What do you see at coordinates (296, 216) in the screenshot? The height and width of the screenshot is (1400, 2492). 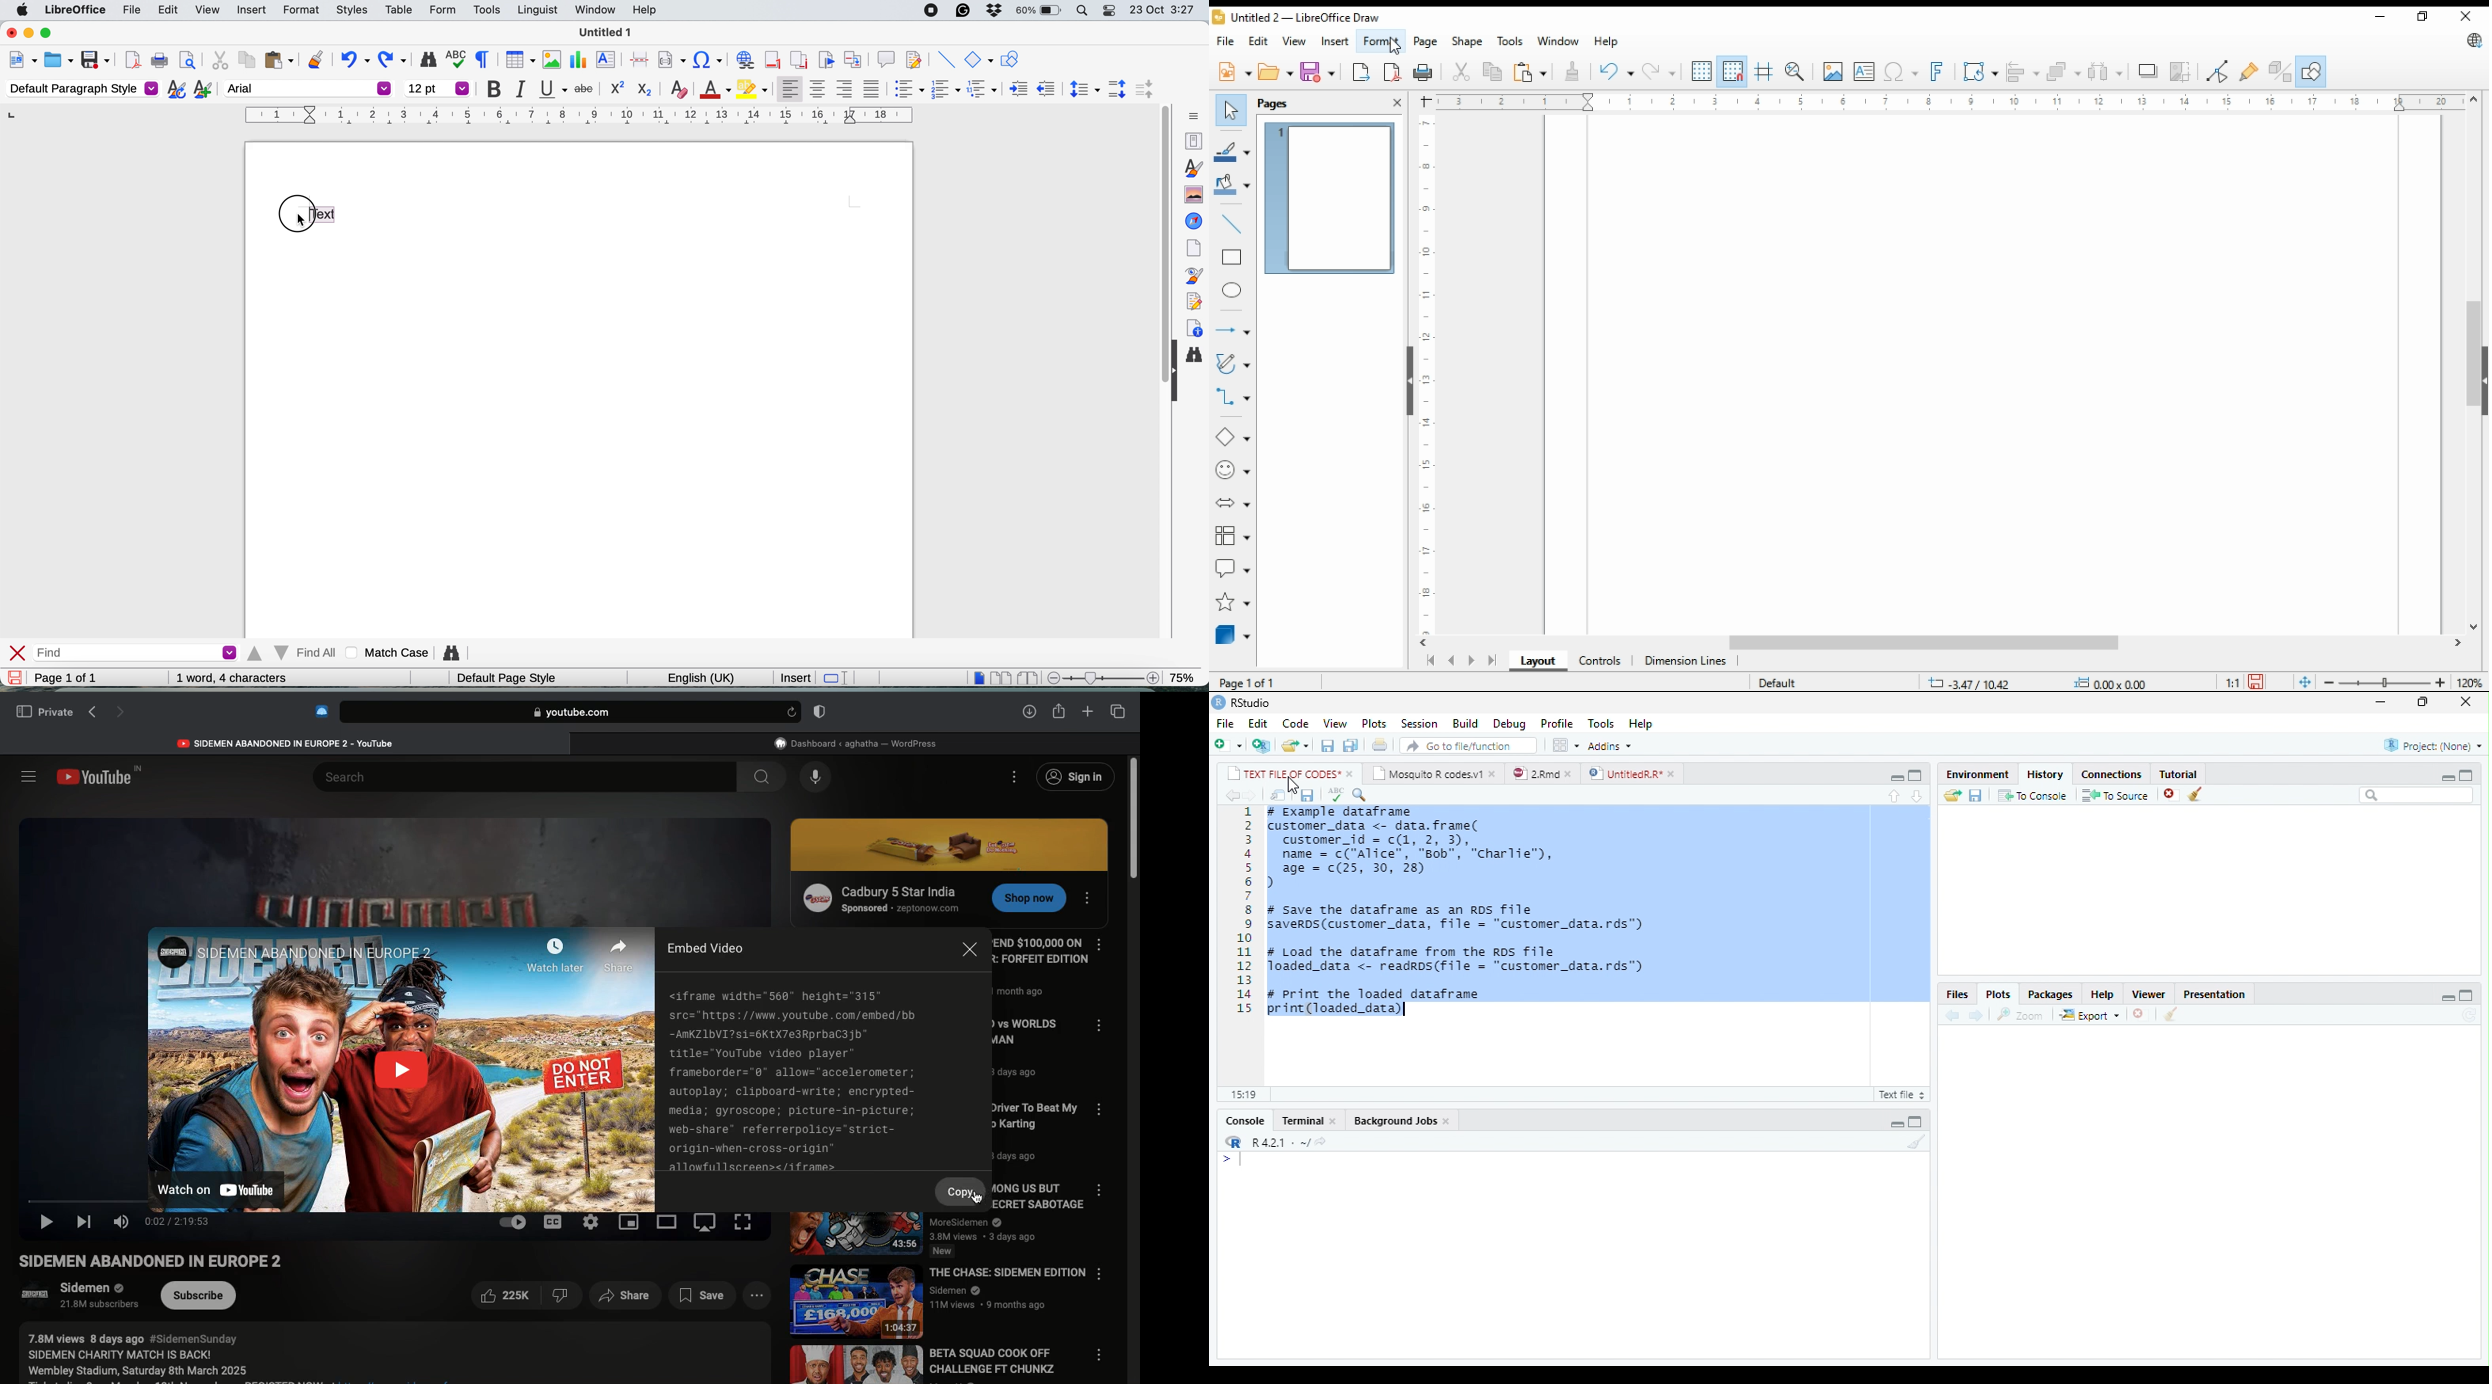 I see `Circle ` at bounding box center [296, 216].